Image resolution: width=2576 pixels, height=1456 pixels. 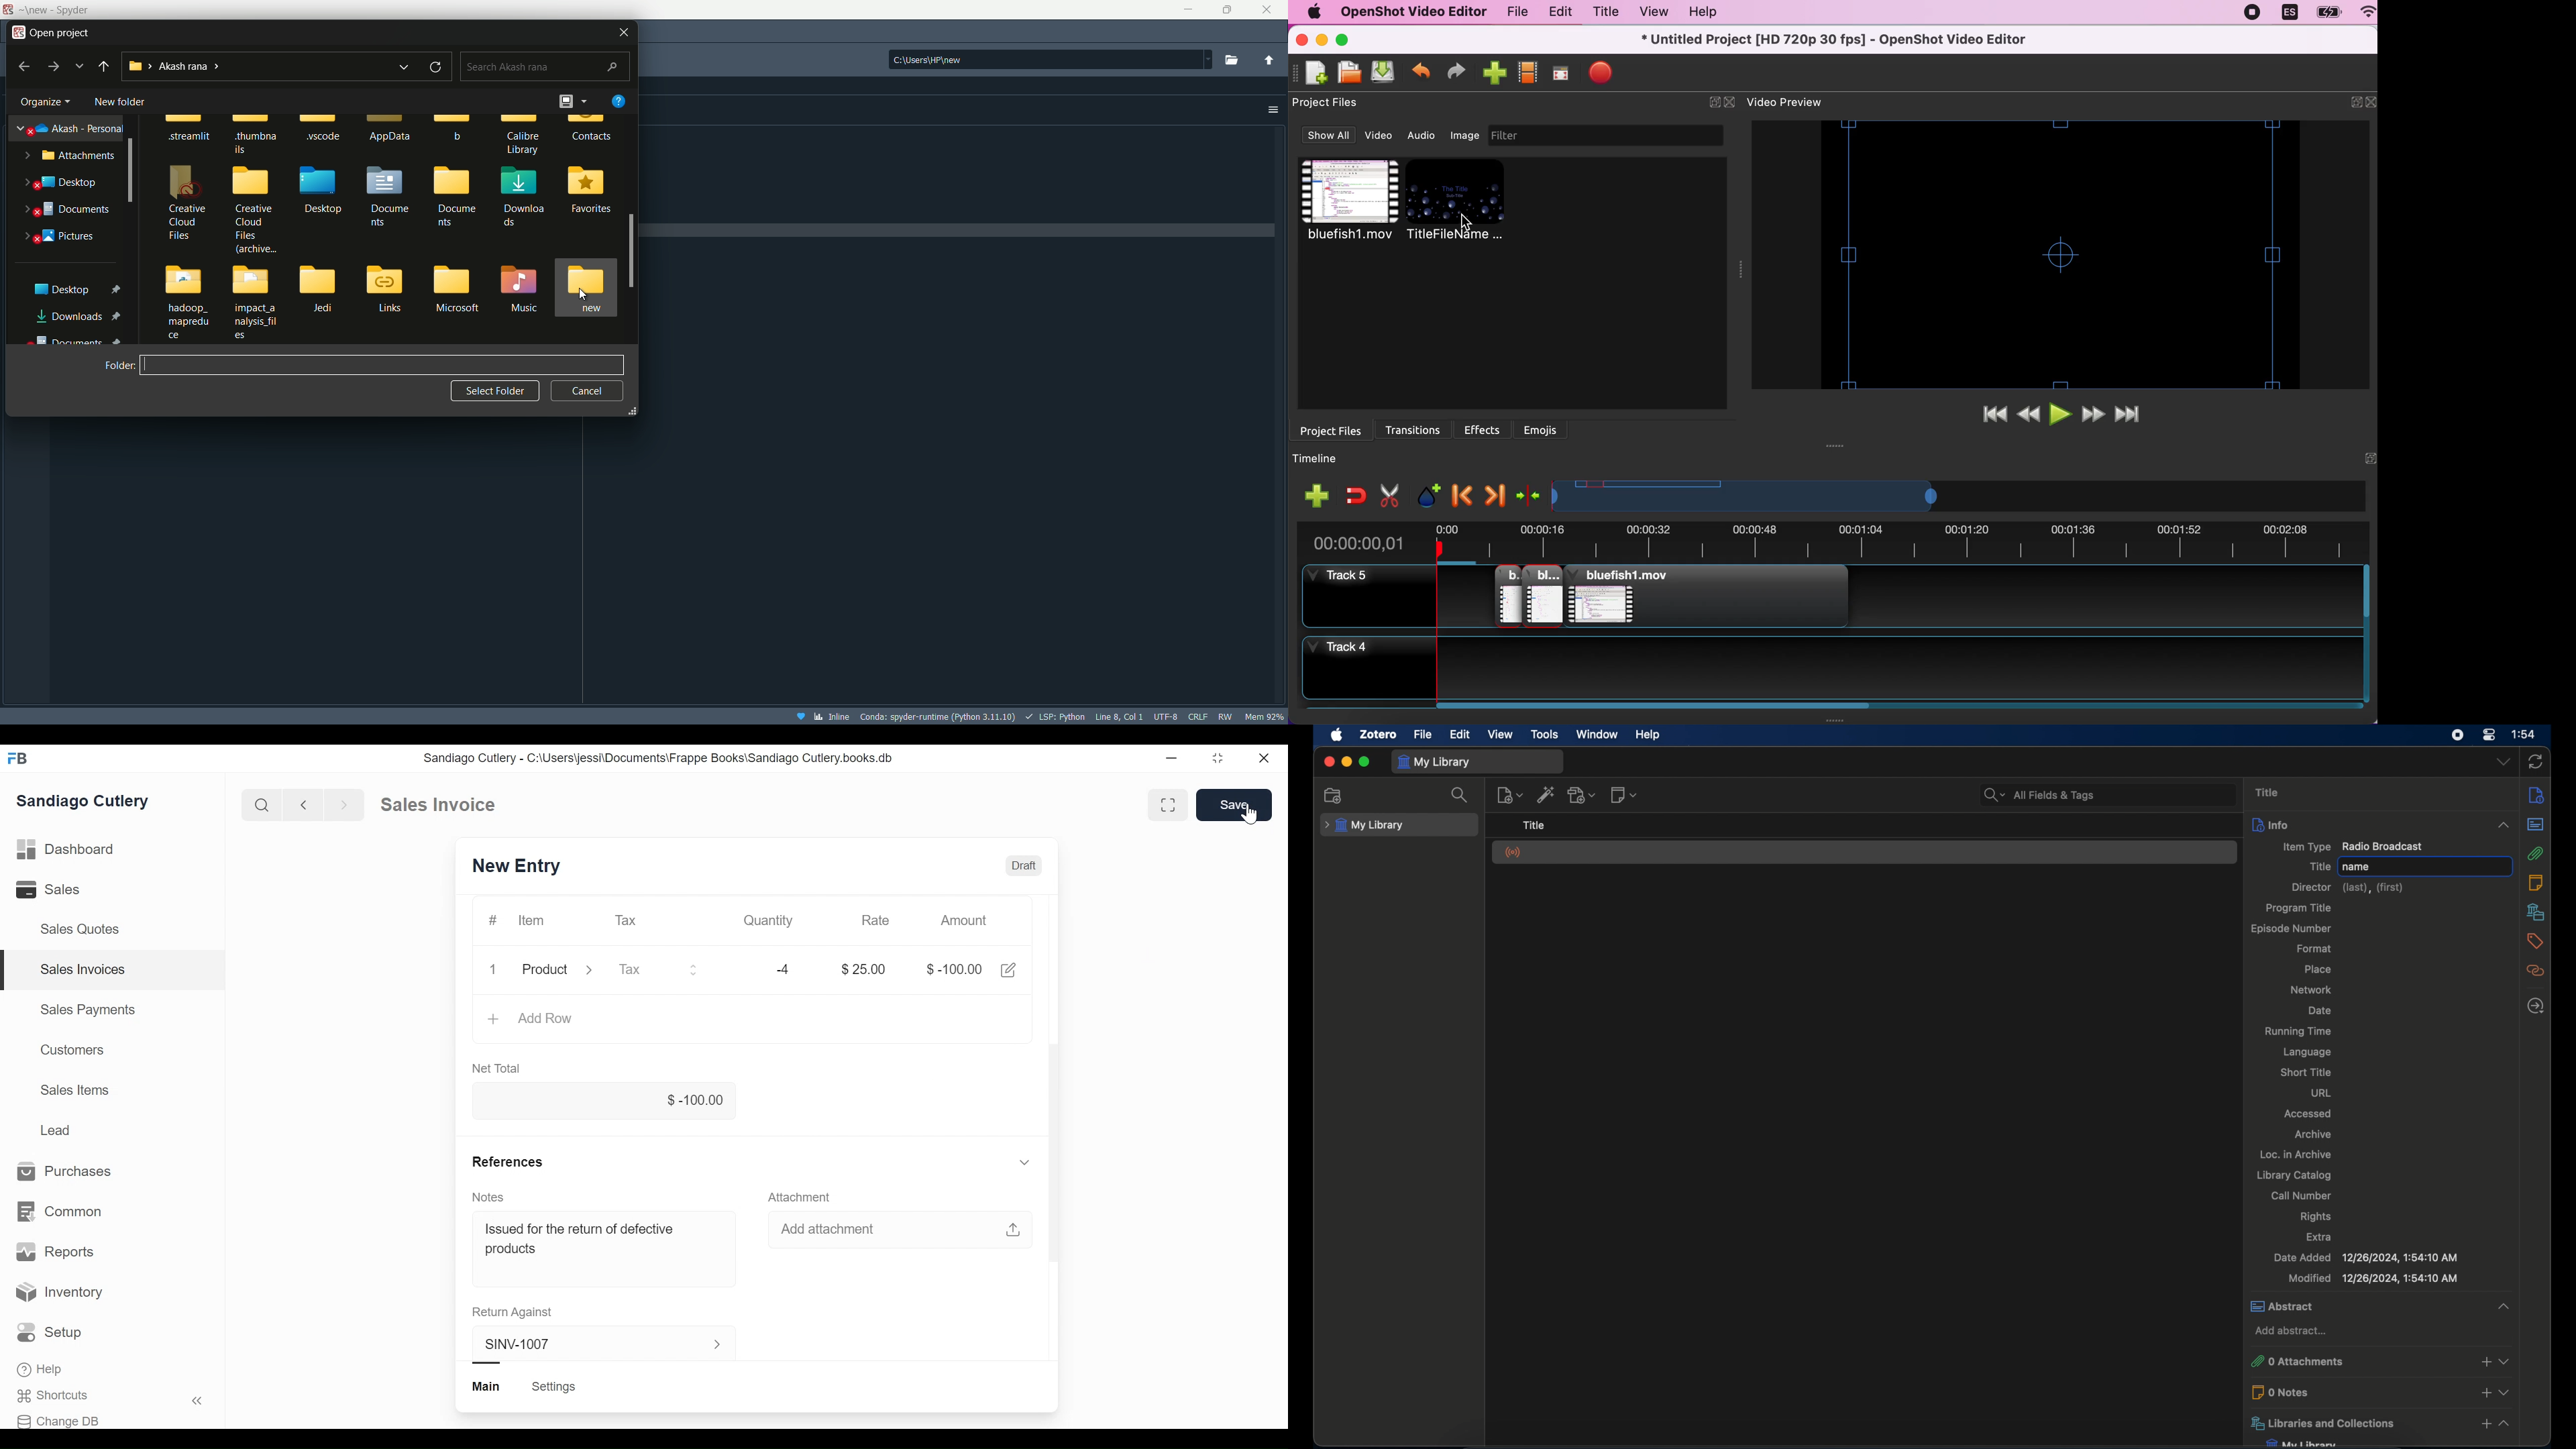 I want to click on previous locations, so click(x=80, y=66).